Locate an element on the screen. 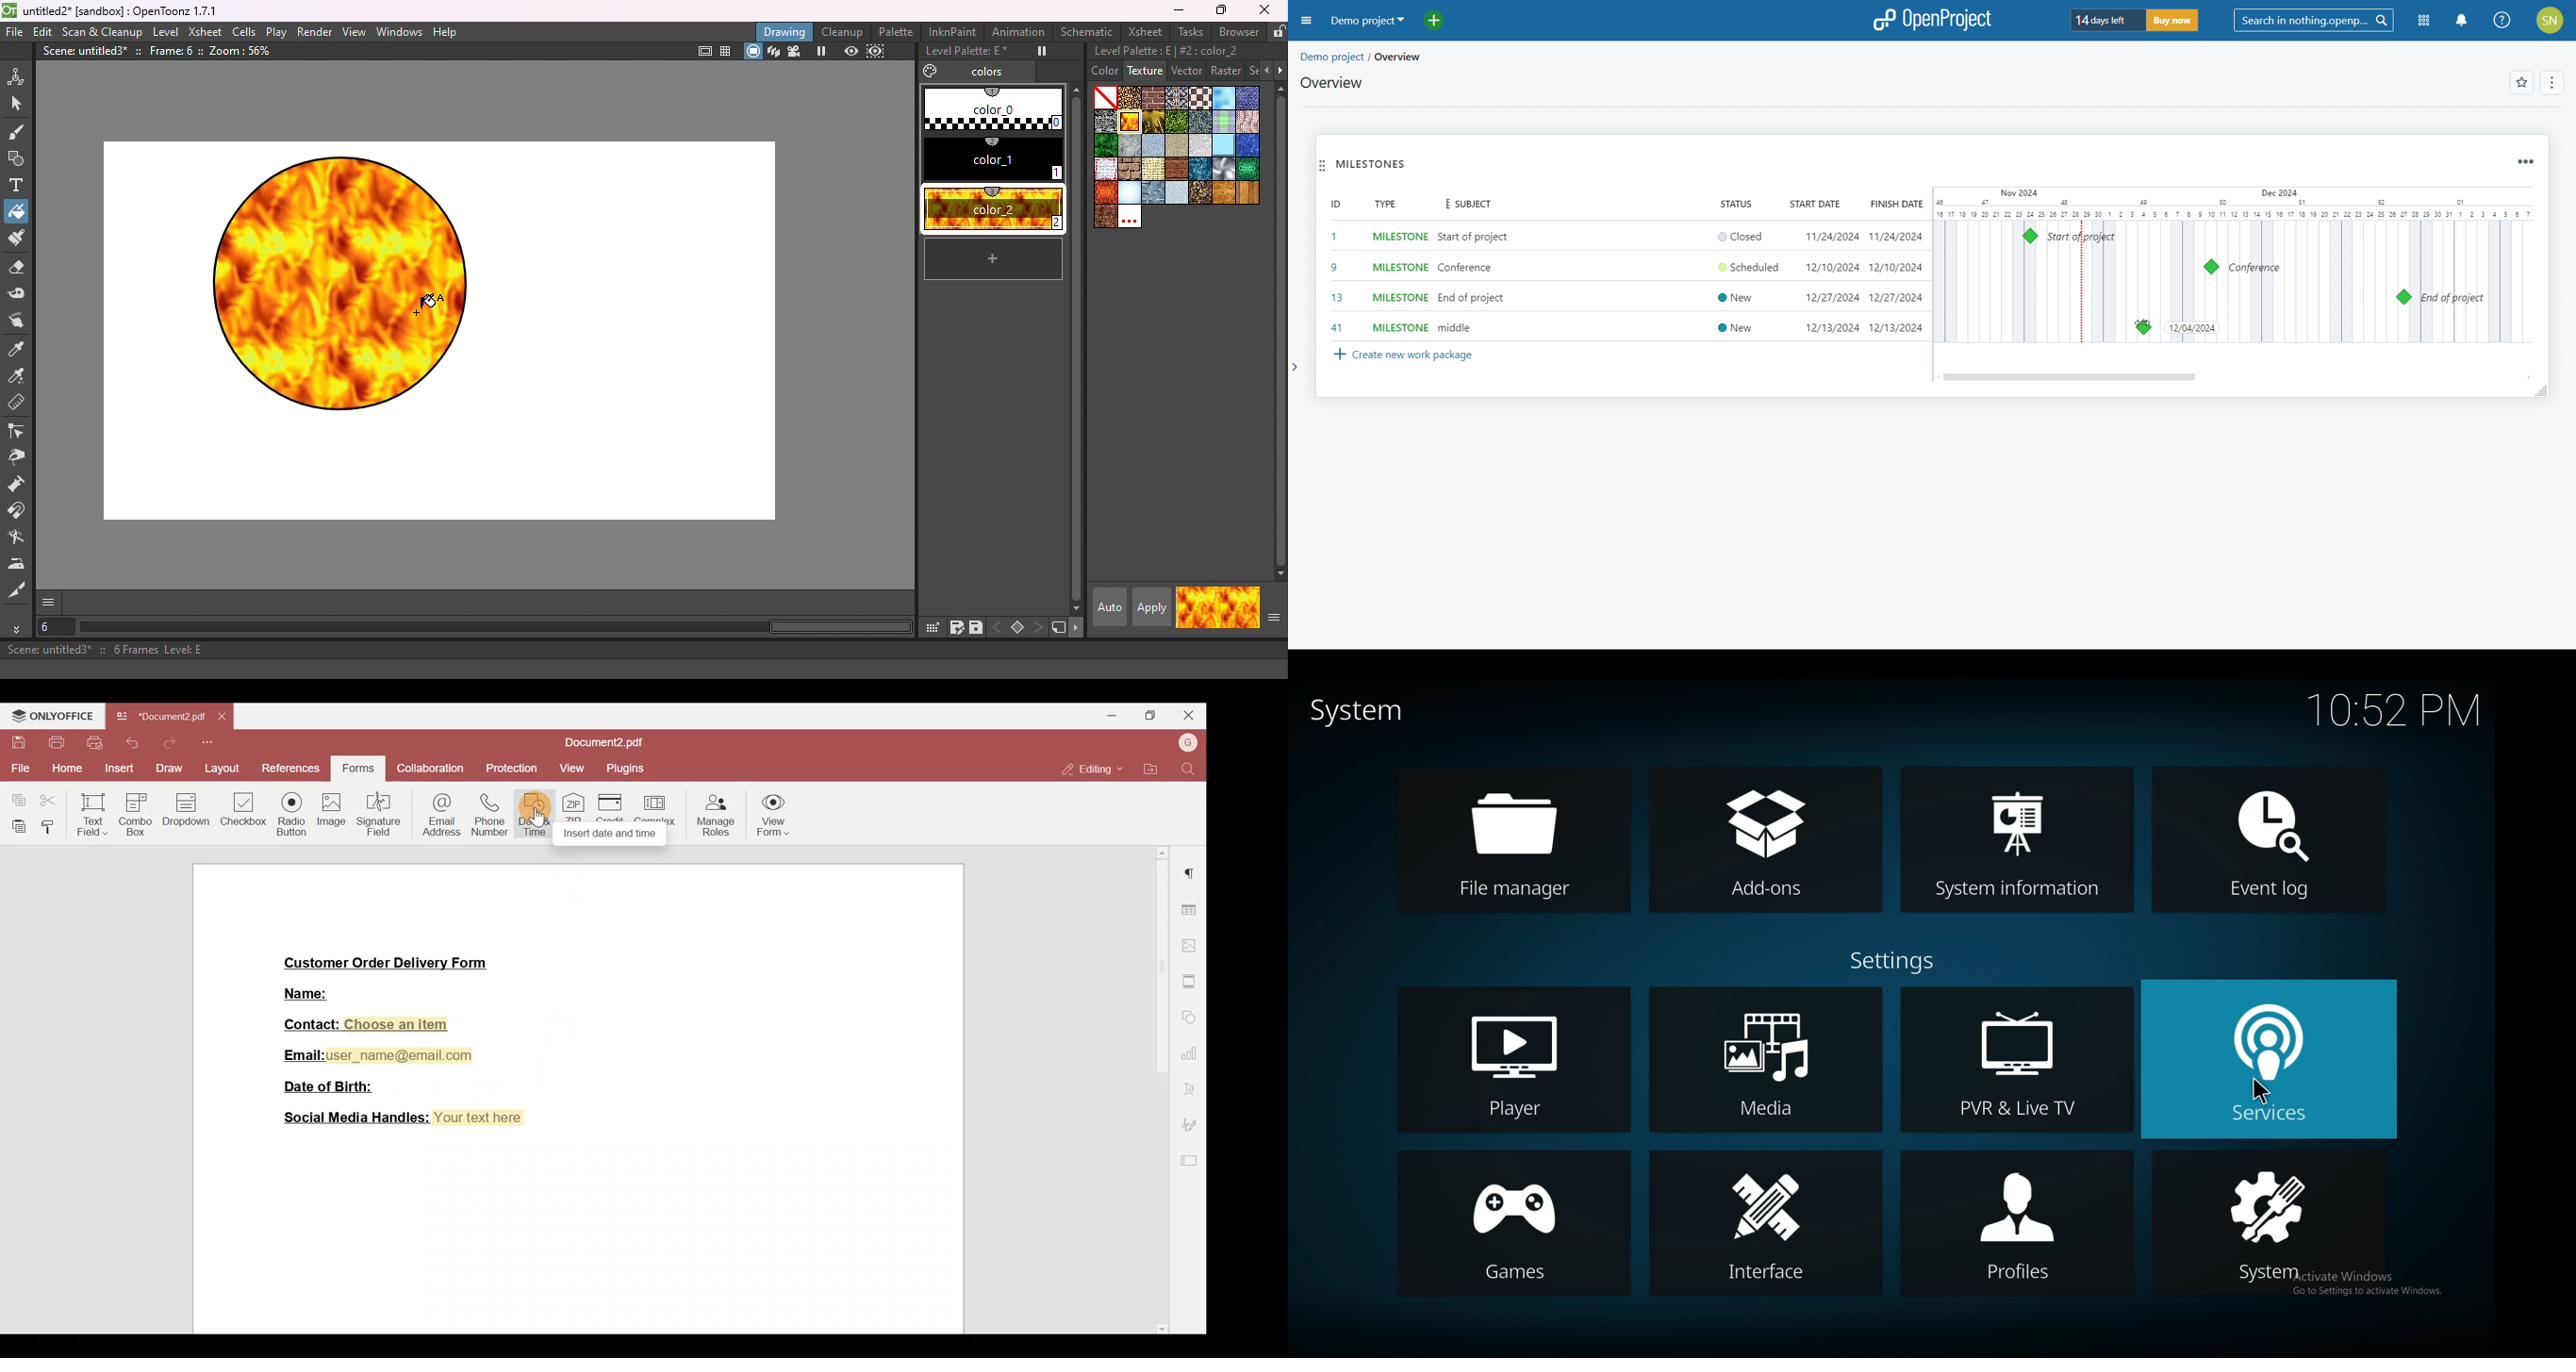  set start date is located at coordinates (1830, 283).